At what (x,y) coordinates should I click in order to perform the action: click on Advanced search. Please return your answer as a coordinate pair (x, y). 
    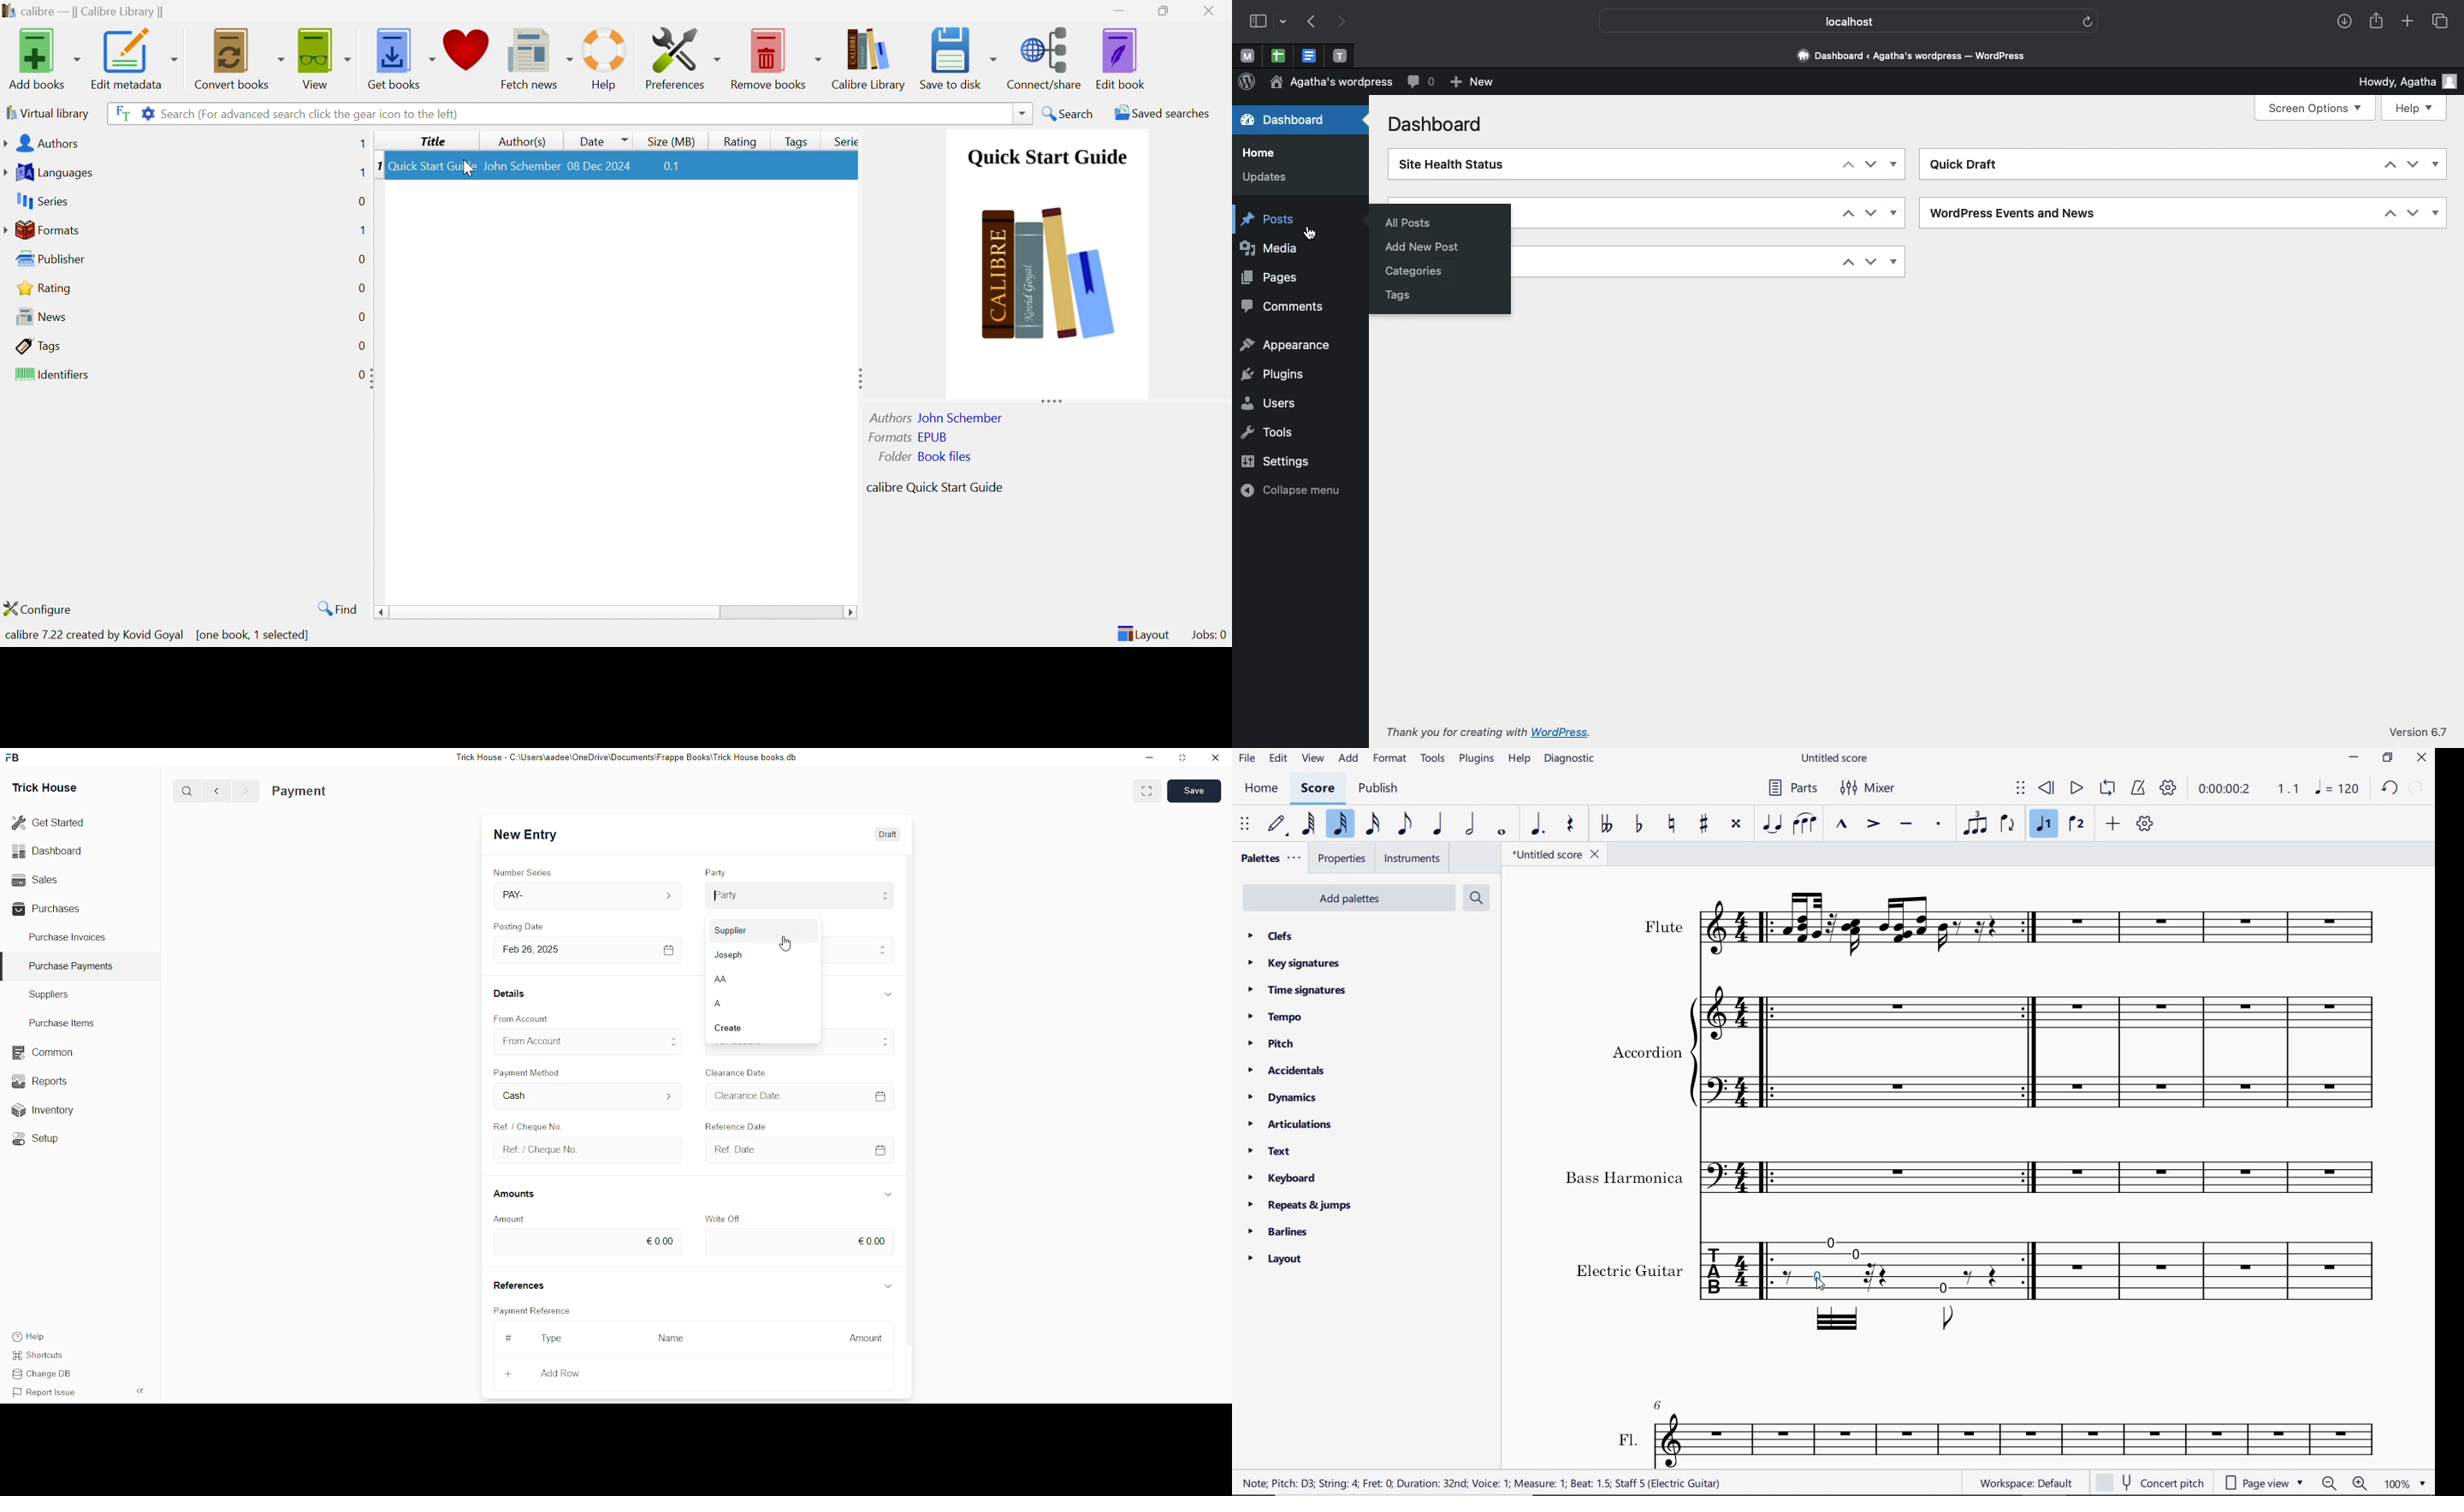
    Looking at the image, I should click on (144, 113).